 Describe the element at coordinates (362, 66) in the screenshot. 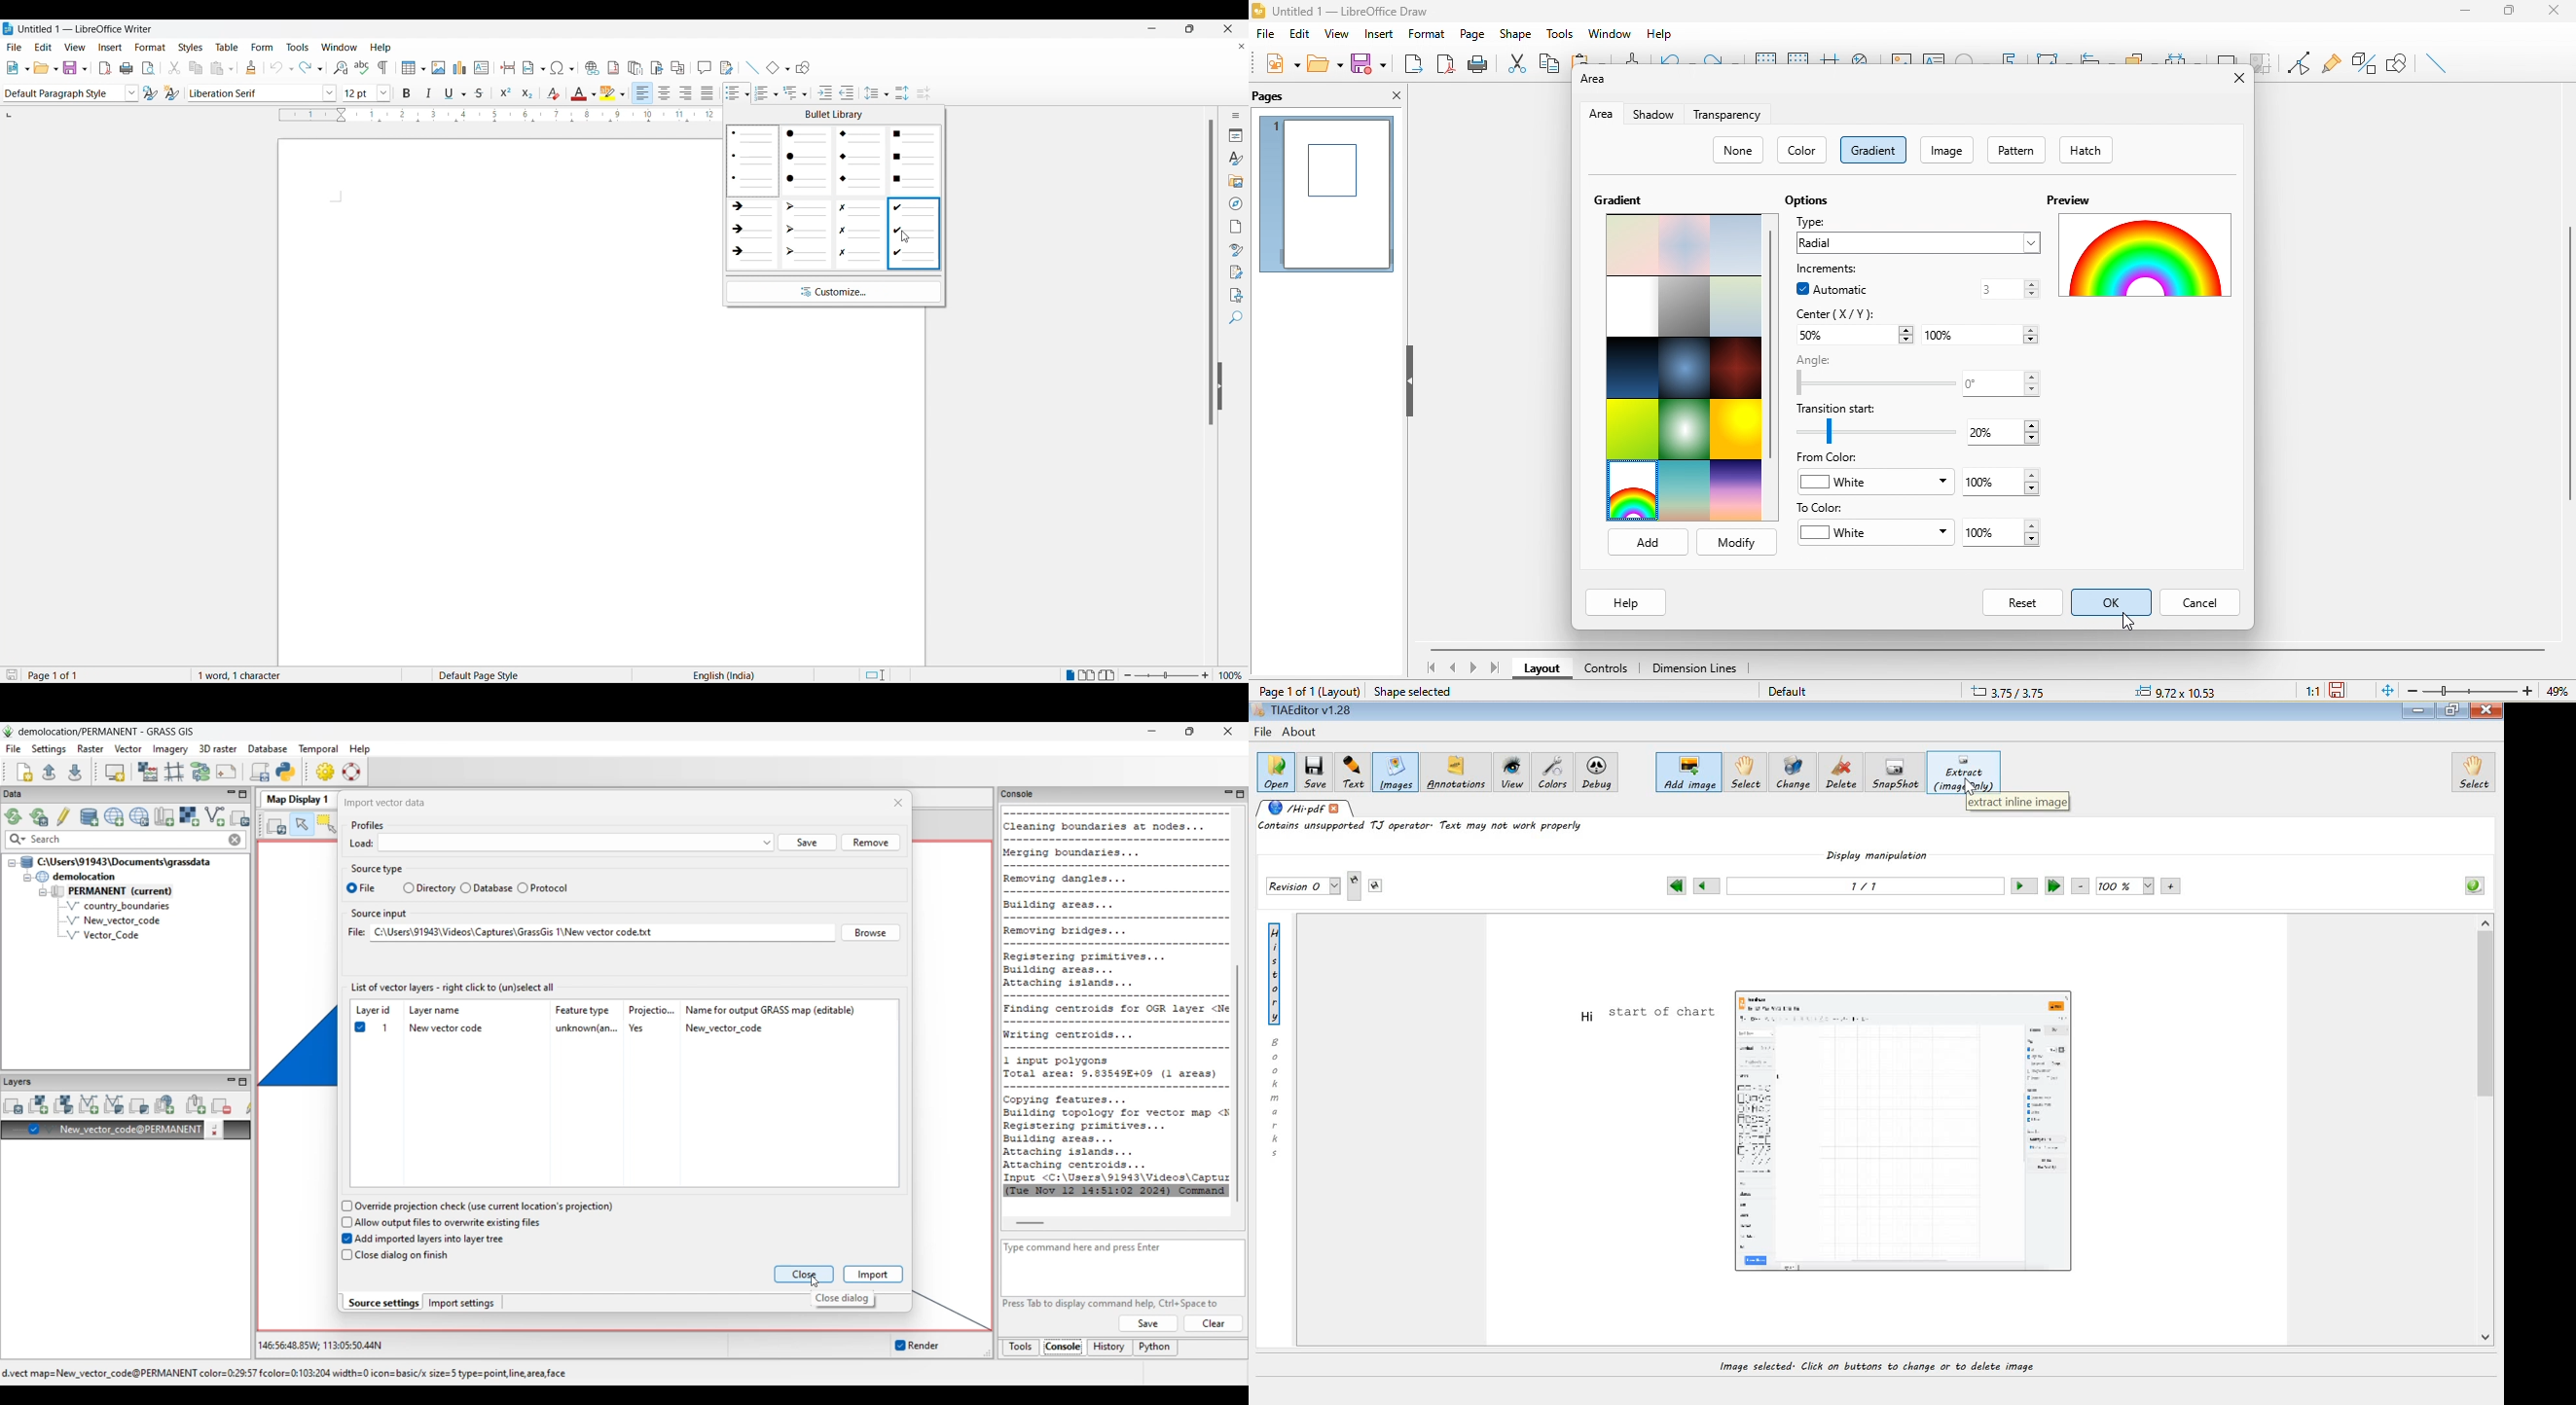

I see `spell check` at that location.